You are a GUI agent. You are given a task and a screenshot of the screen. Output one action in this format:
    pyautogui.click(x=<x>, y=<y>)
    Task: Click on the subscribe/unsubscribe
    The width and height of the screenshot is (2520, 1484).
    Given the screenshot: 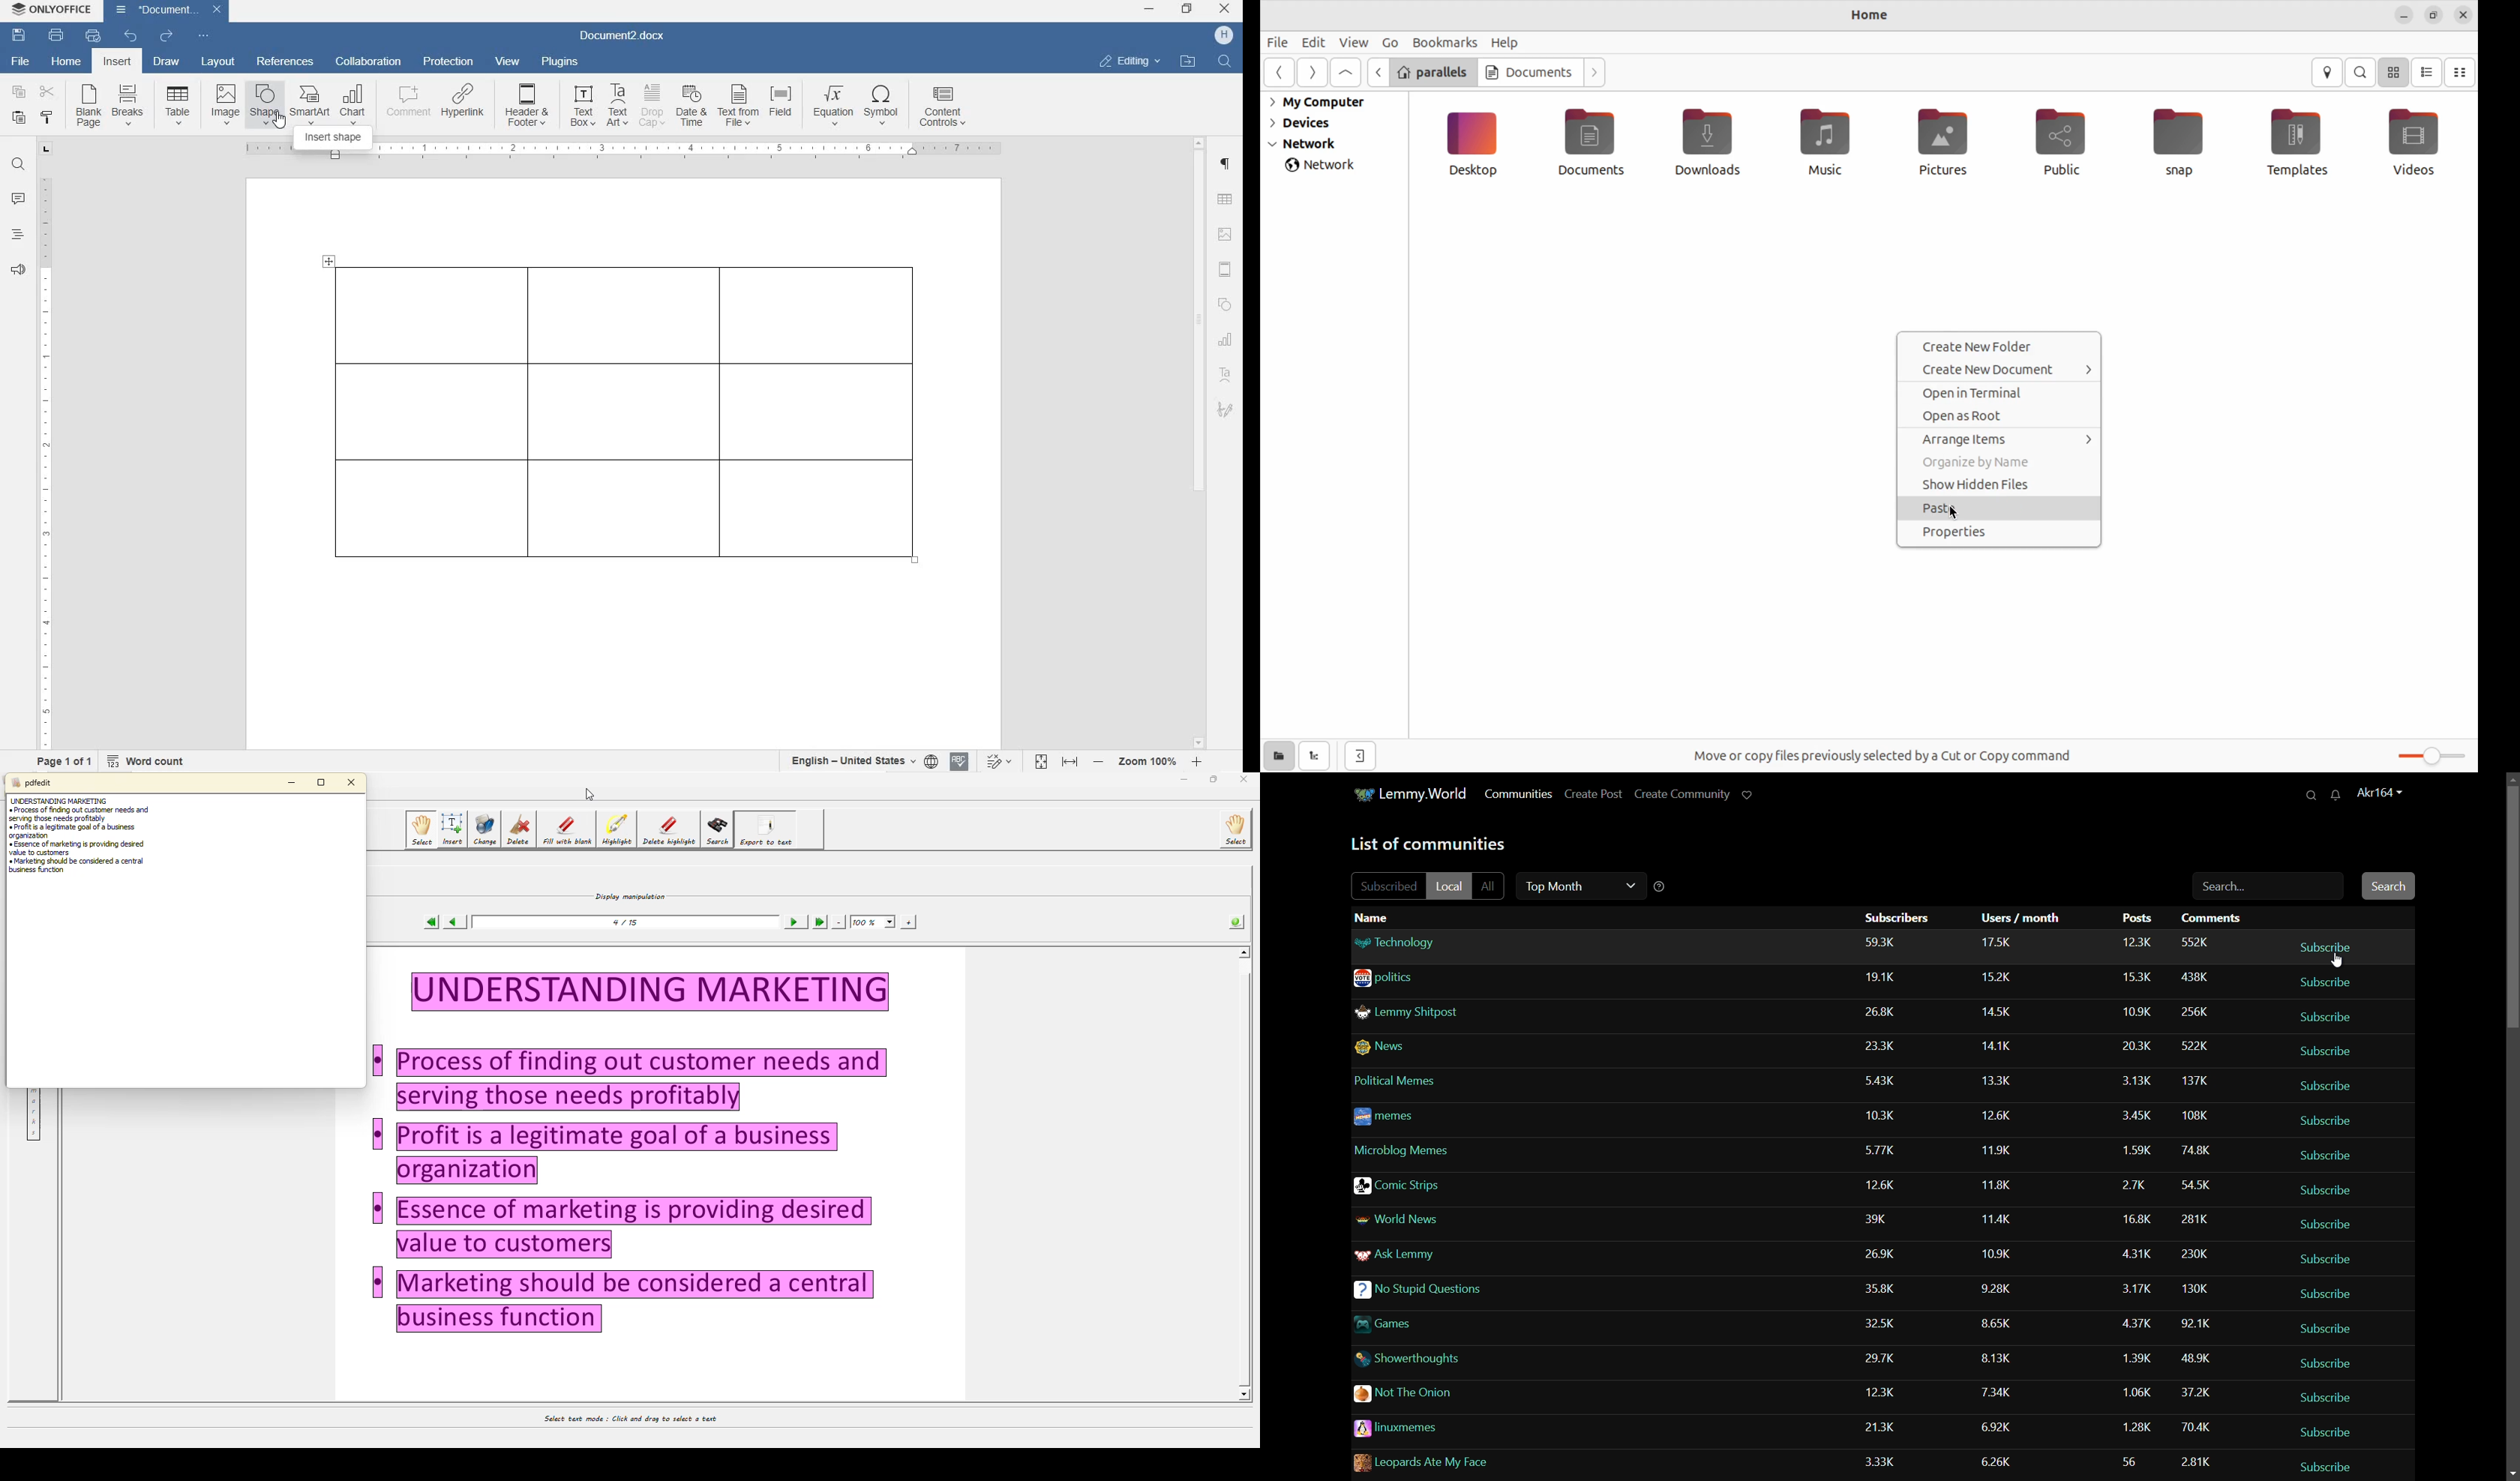 What is the action you would take?
    pyautogui.click(x=2324, y=1086)
    